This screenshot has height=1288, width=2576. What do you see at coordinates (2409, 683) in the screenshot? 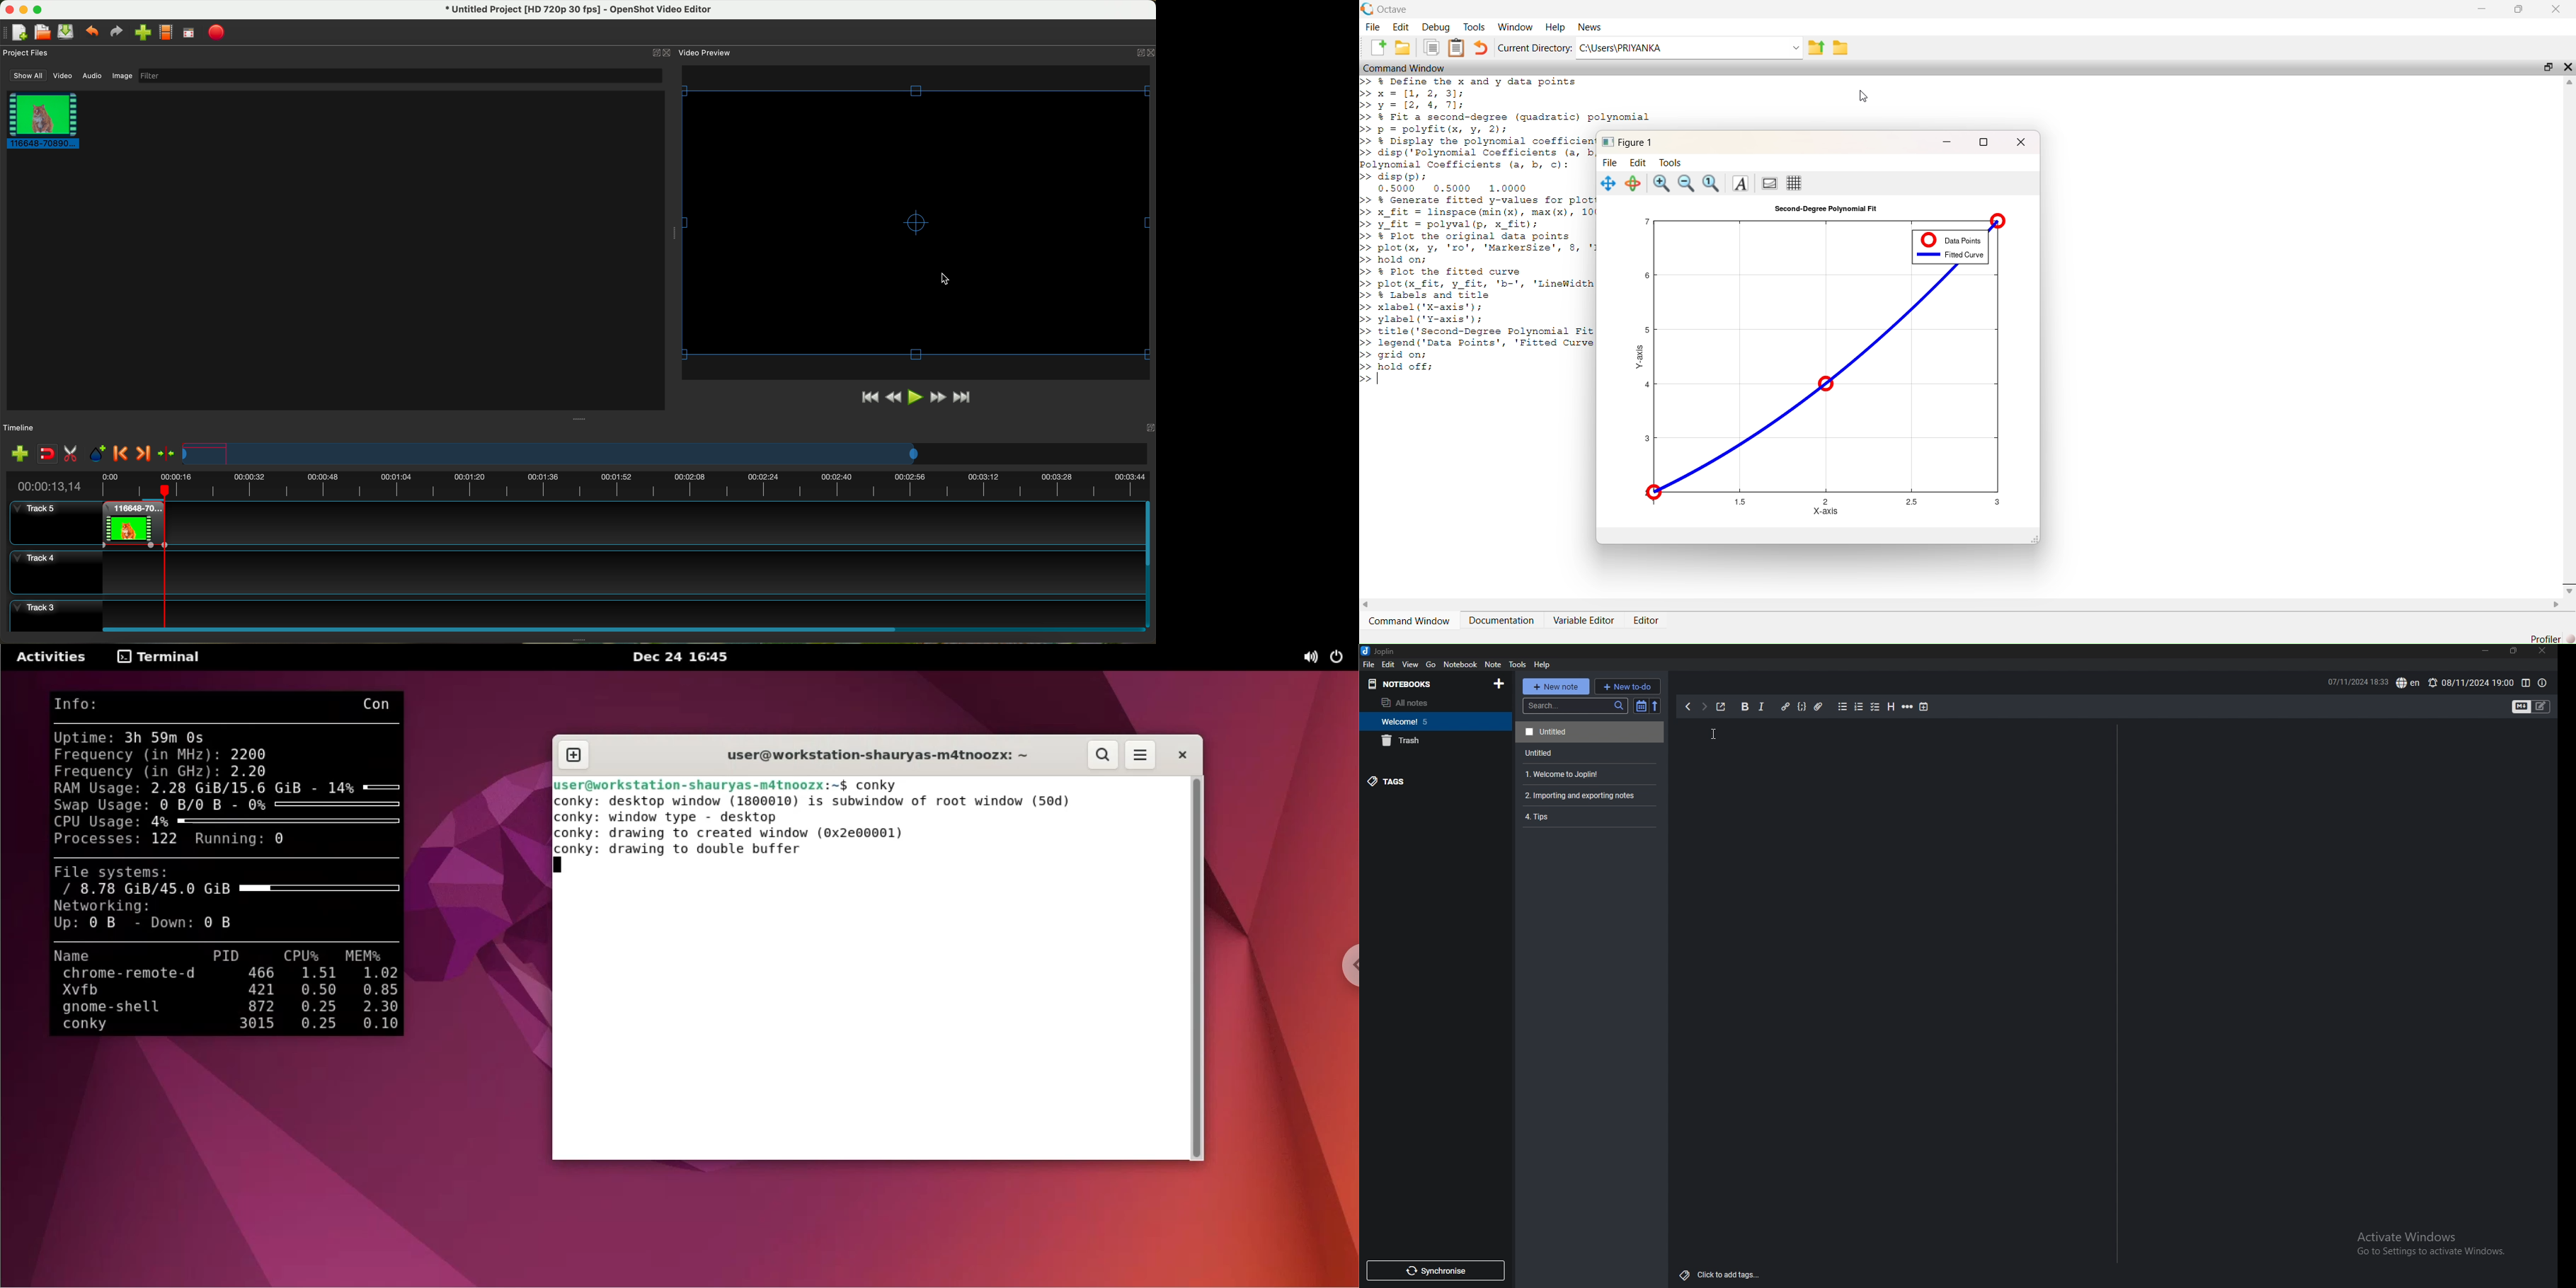
I see `spell check` at bounding box center [2409, 683].